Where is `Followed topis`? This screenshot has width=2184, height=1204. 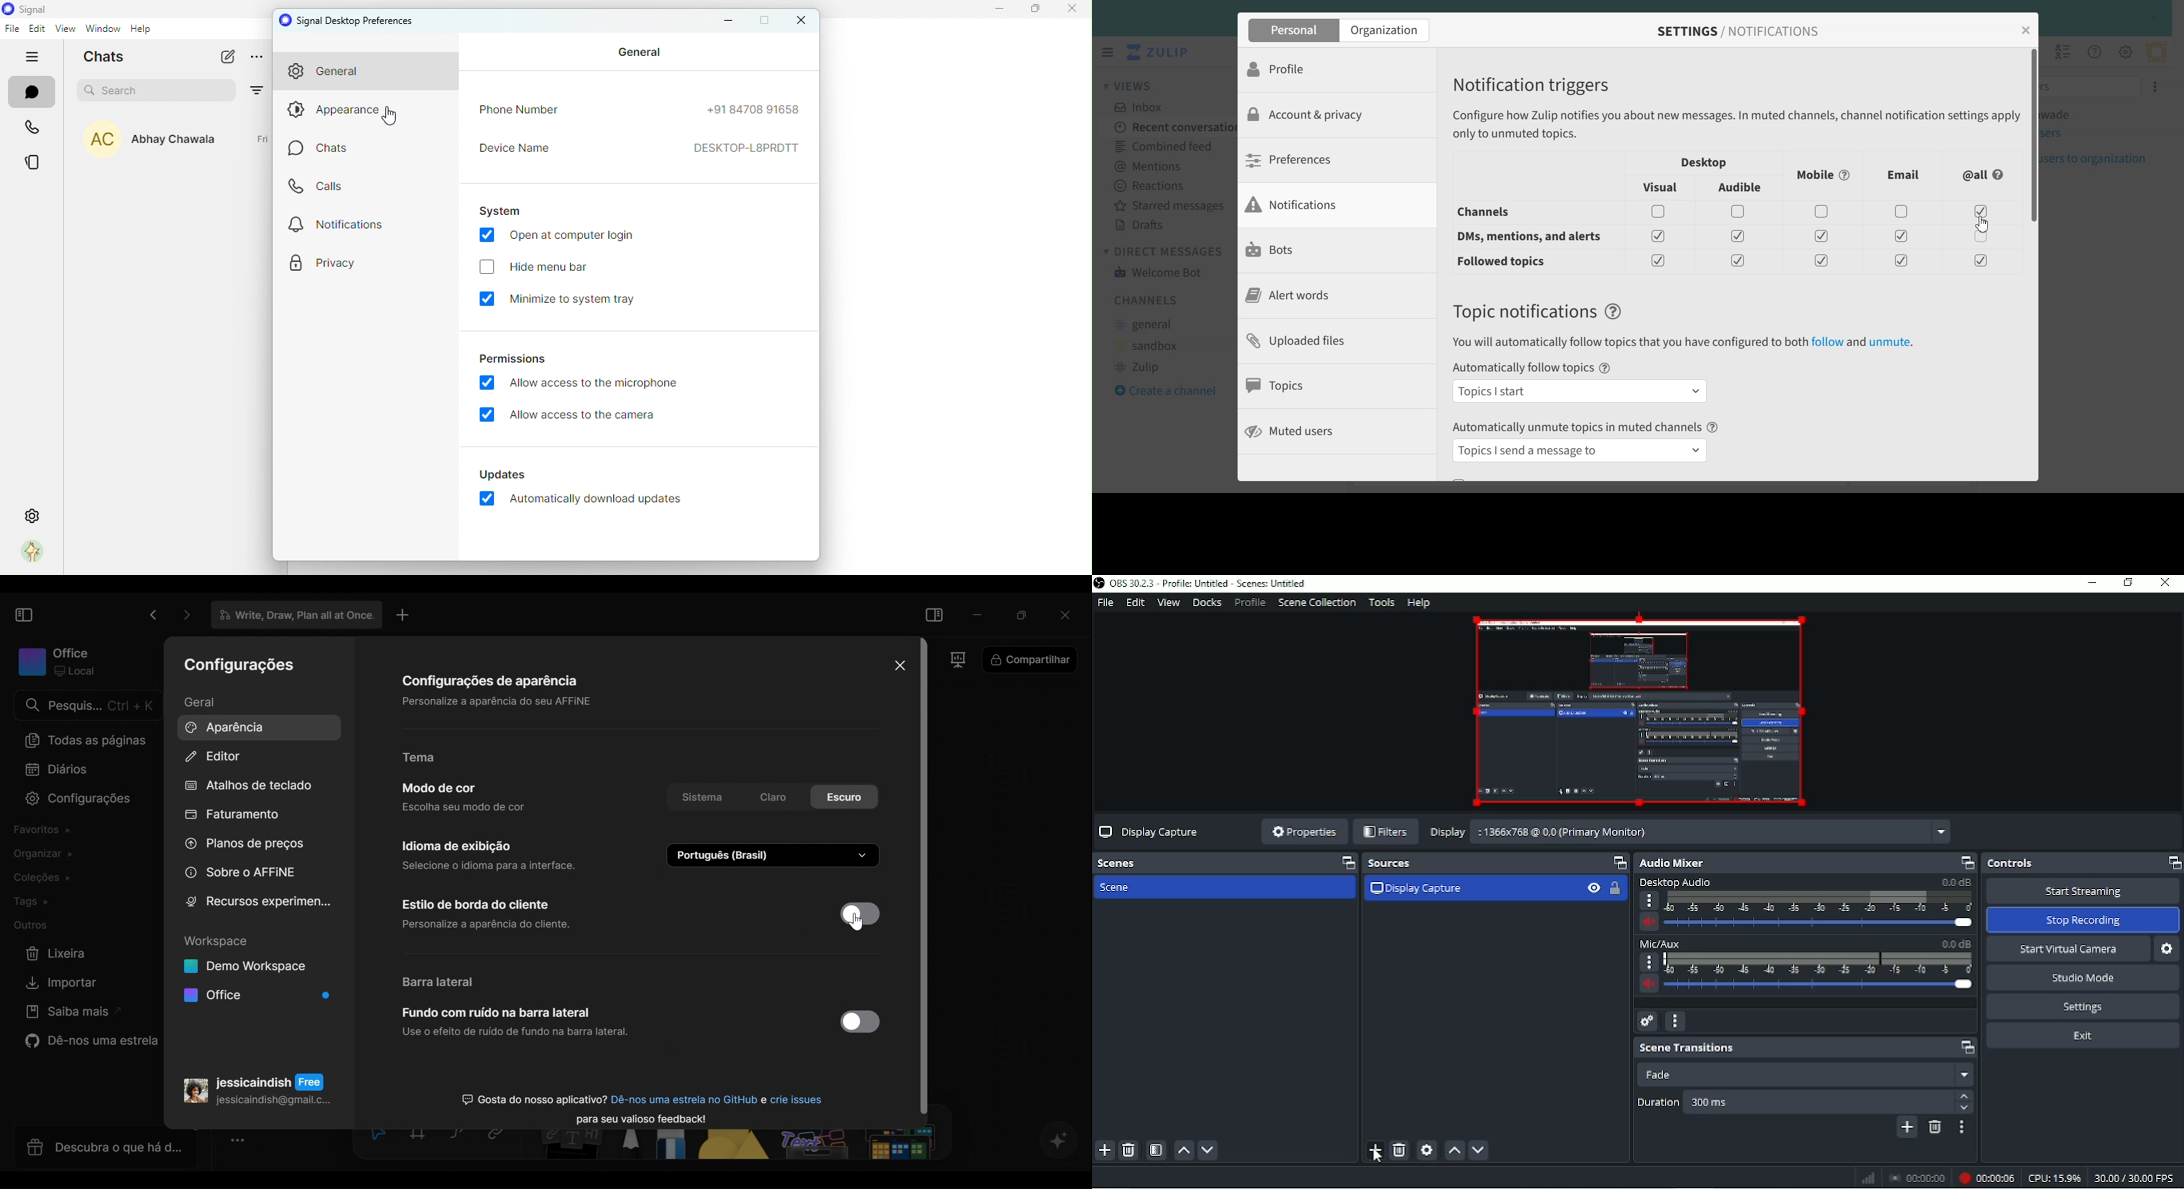
Followed topis is located at coordinates (1504, 262).